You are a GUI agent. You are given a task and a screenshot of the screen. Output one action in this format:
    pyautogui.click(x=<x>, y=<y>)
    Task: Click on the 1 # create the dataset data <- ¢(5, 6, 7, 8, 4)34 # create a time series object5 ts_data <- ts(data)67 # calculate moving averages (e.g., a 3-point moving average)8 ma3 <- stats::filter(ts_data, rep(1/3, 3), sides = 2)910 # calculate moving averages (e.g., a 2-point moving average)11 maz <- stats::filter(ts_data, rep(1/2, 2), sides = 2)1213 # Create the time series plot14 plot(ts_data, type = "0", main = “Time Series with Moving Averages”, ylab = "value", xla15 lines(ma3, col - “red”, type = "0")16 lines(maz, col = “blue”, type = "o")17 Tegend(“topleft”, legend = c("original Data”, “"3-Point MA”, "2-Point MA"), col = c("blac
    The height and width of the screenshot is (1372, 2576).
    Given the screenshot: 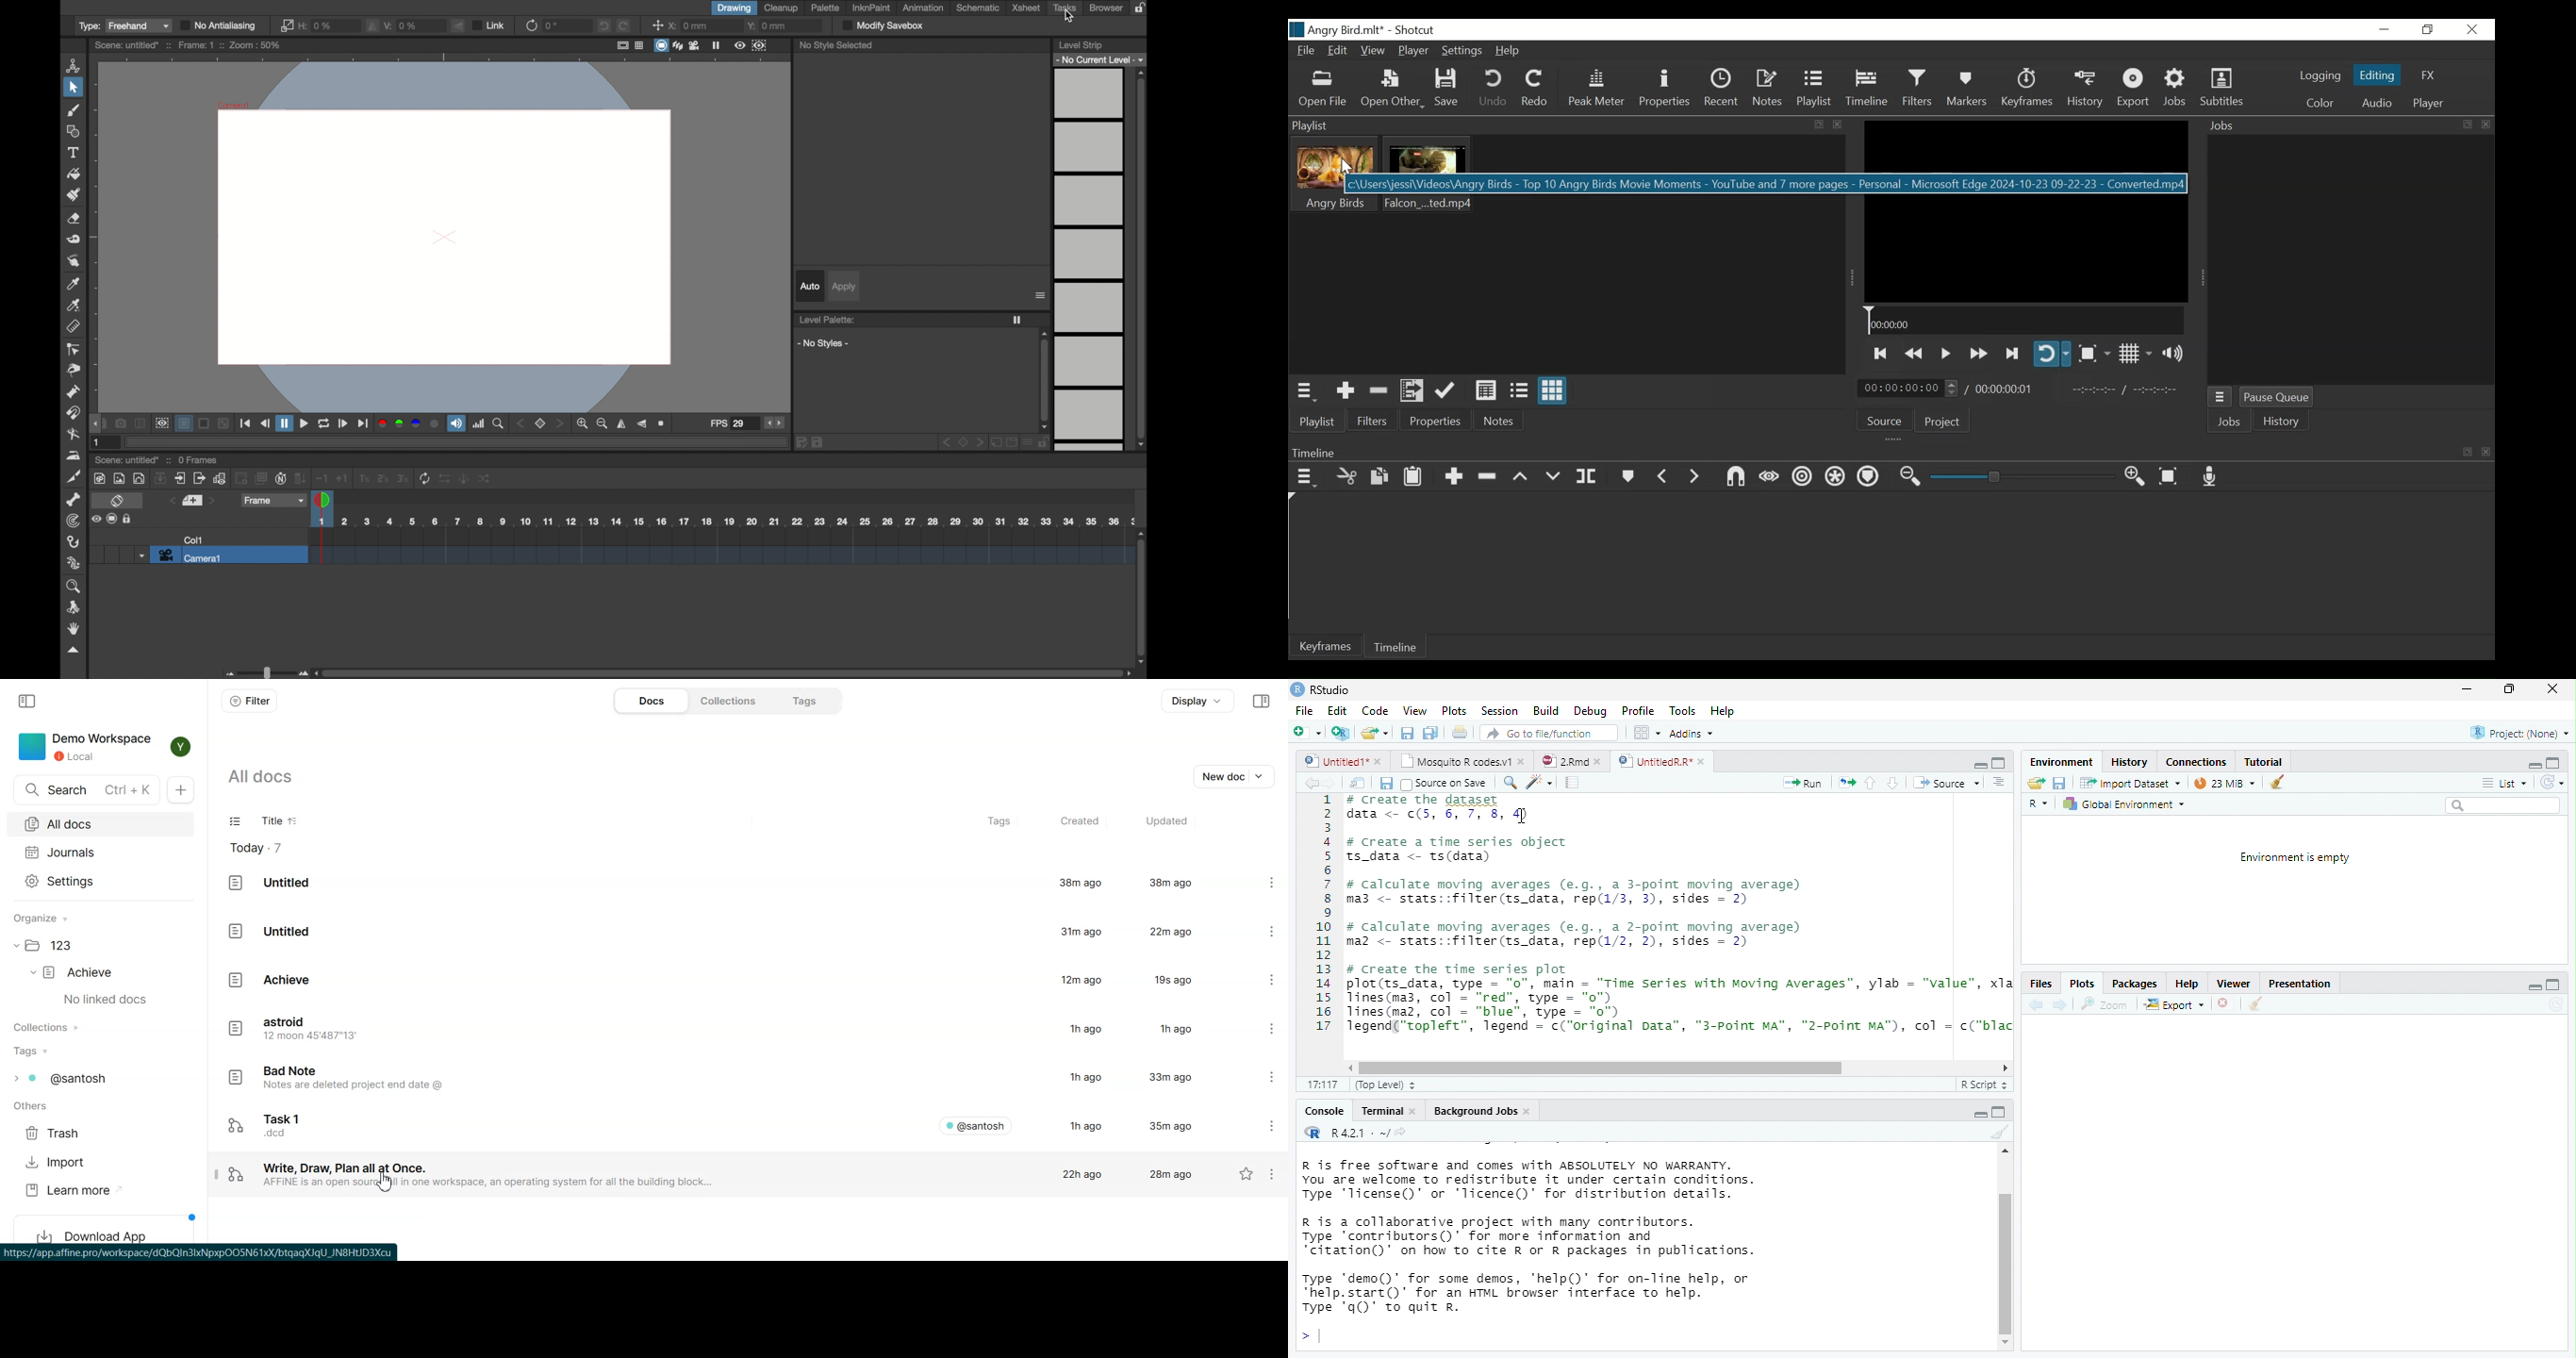 What is the action you would take?
    pyautogui.click(x=1664, y=925)
    